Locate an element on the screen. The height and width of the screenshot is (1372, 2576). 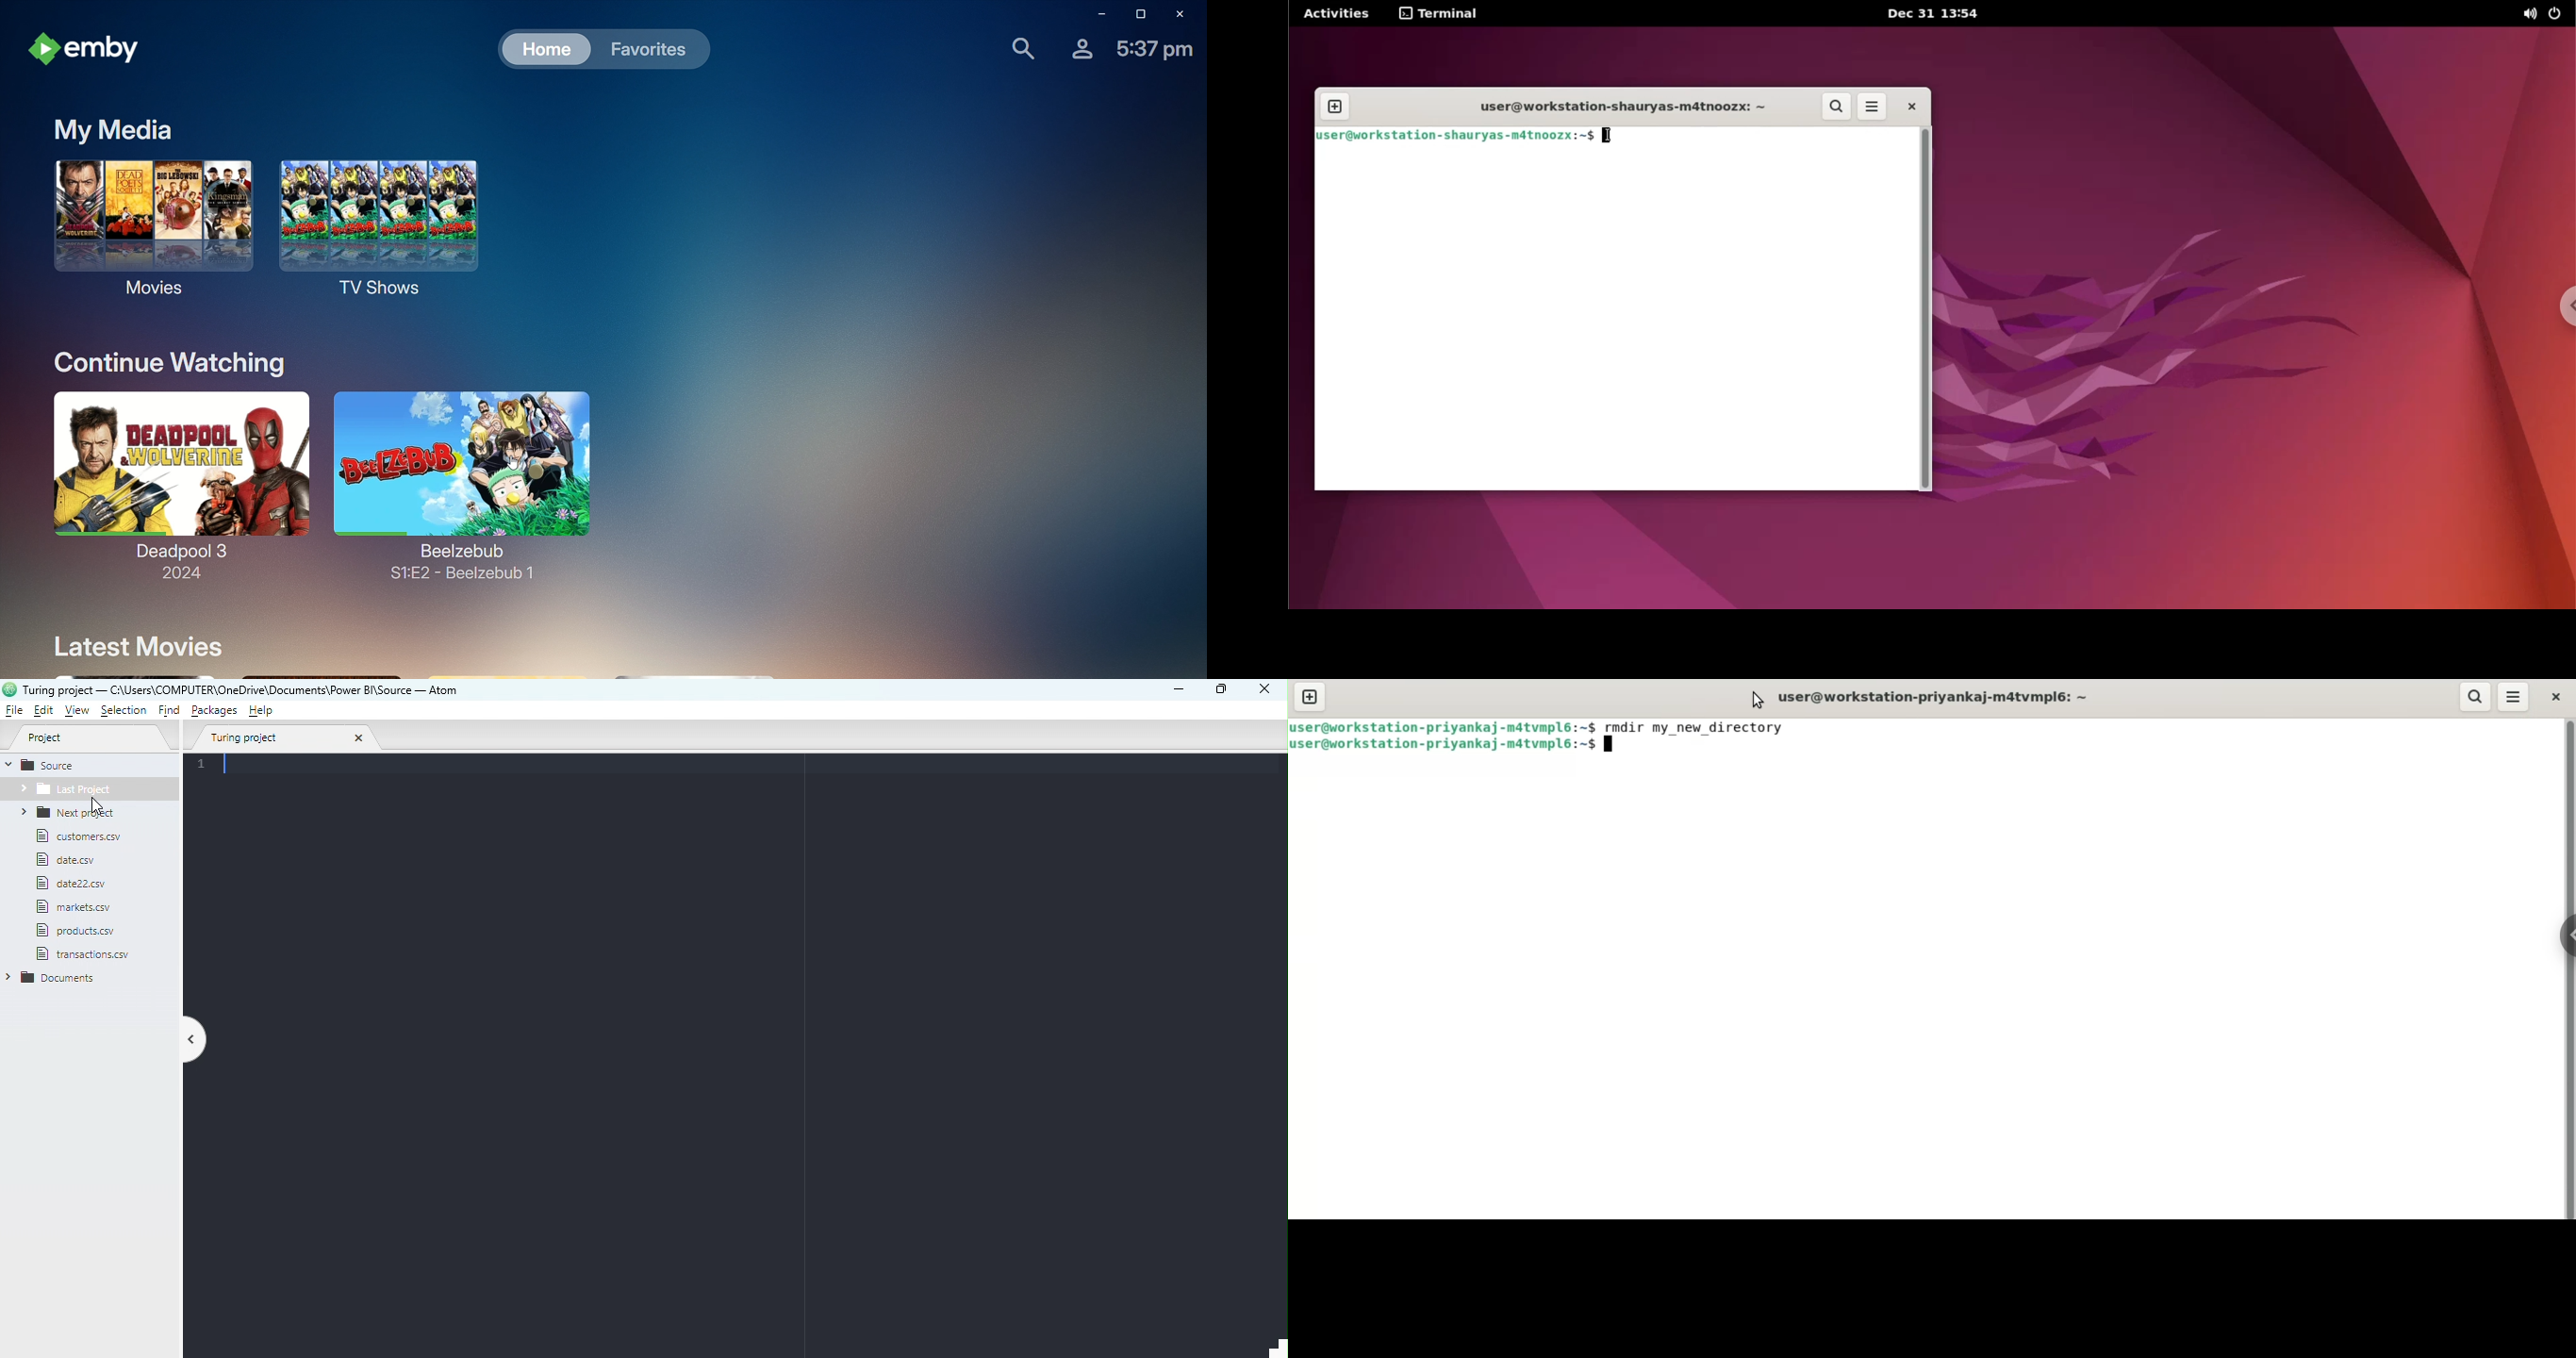
cursor is located at coordinates (1752, 700).